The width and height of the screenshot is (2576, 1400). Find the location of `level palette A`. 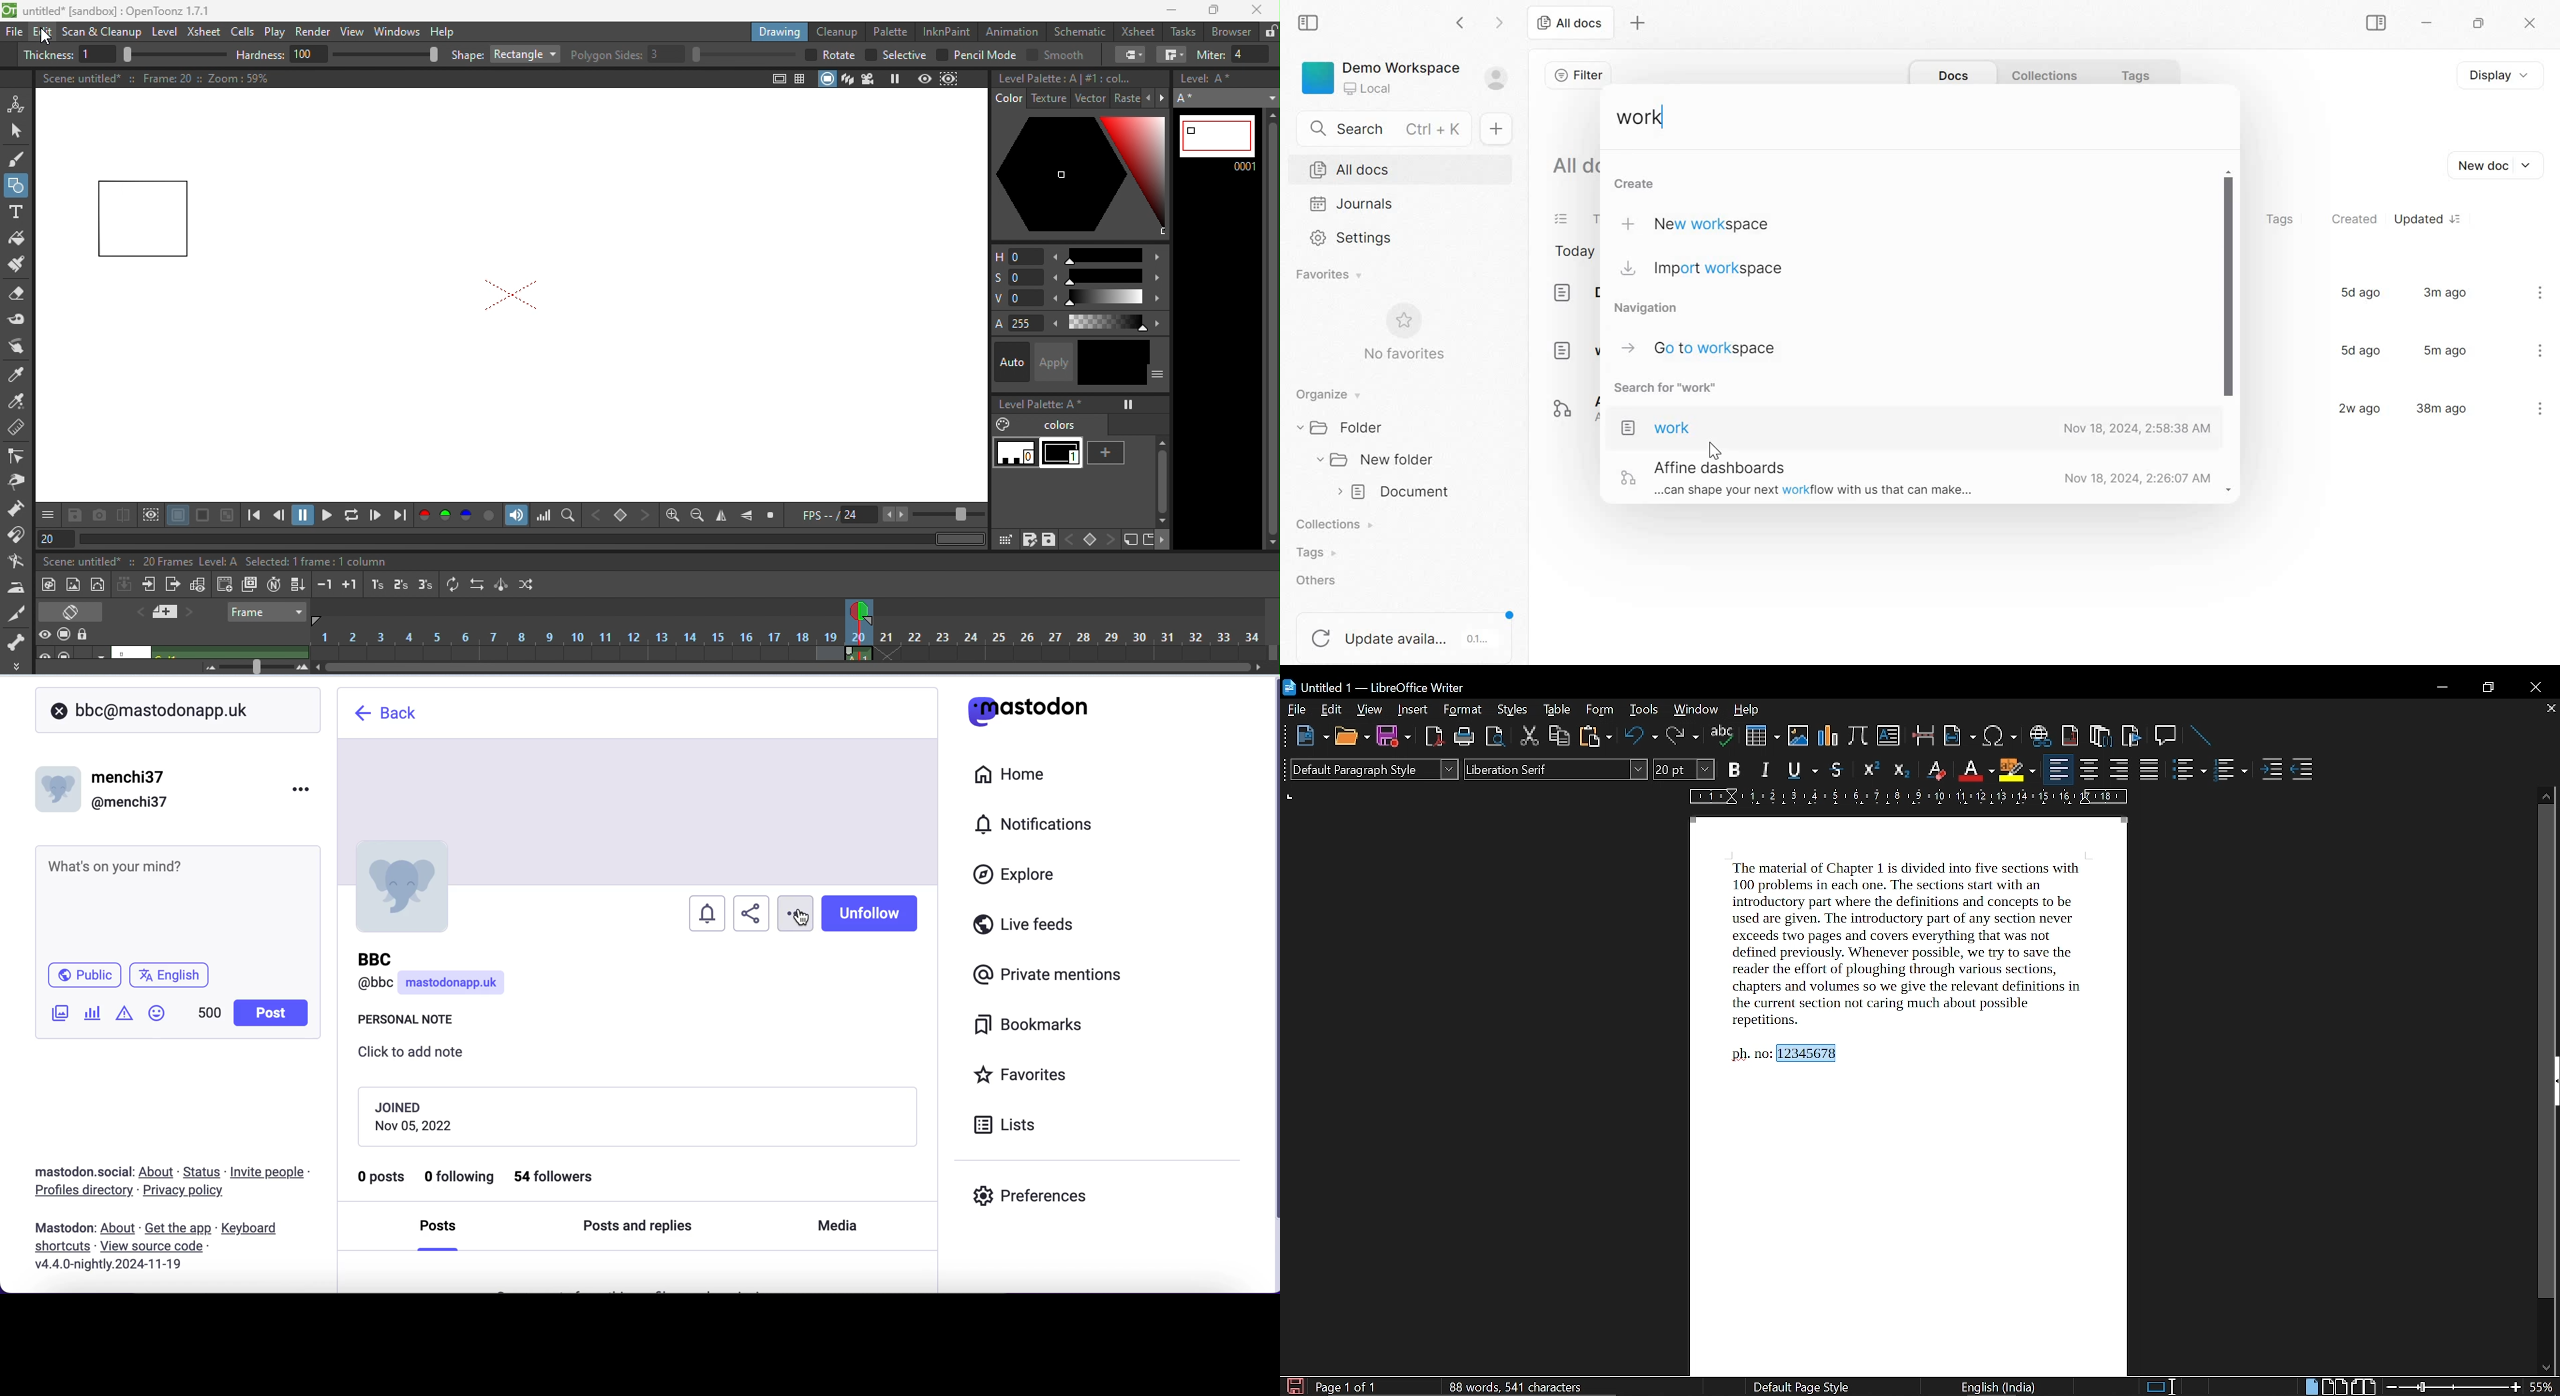

level palette A is located at coordinates (1041, 405).